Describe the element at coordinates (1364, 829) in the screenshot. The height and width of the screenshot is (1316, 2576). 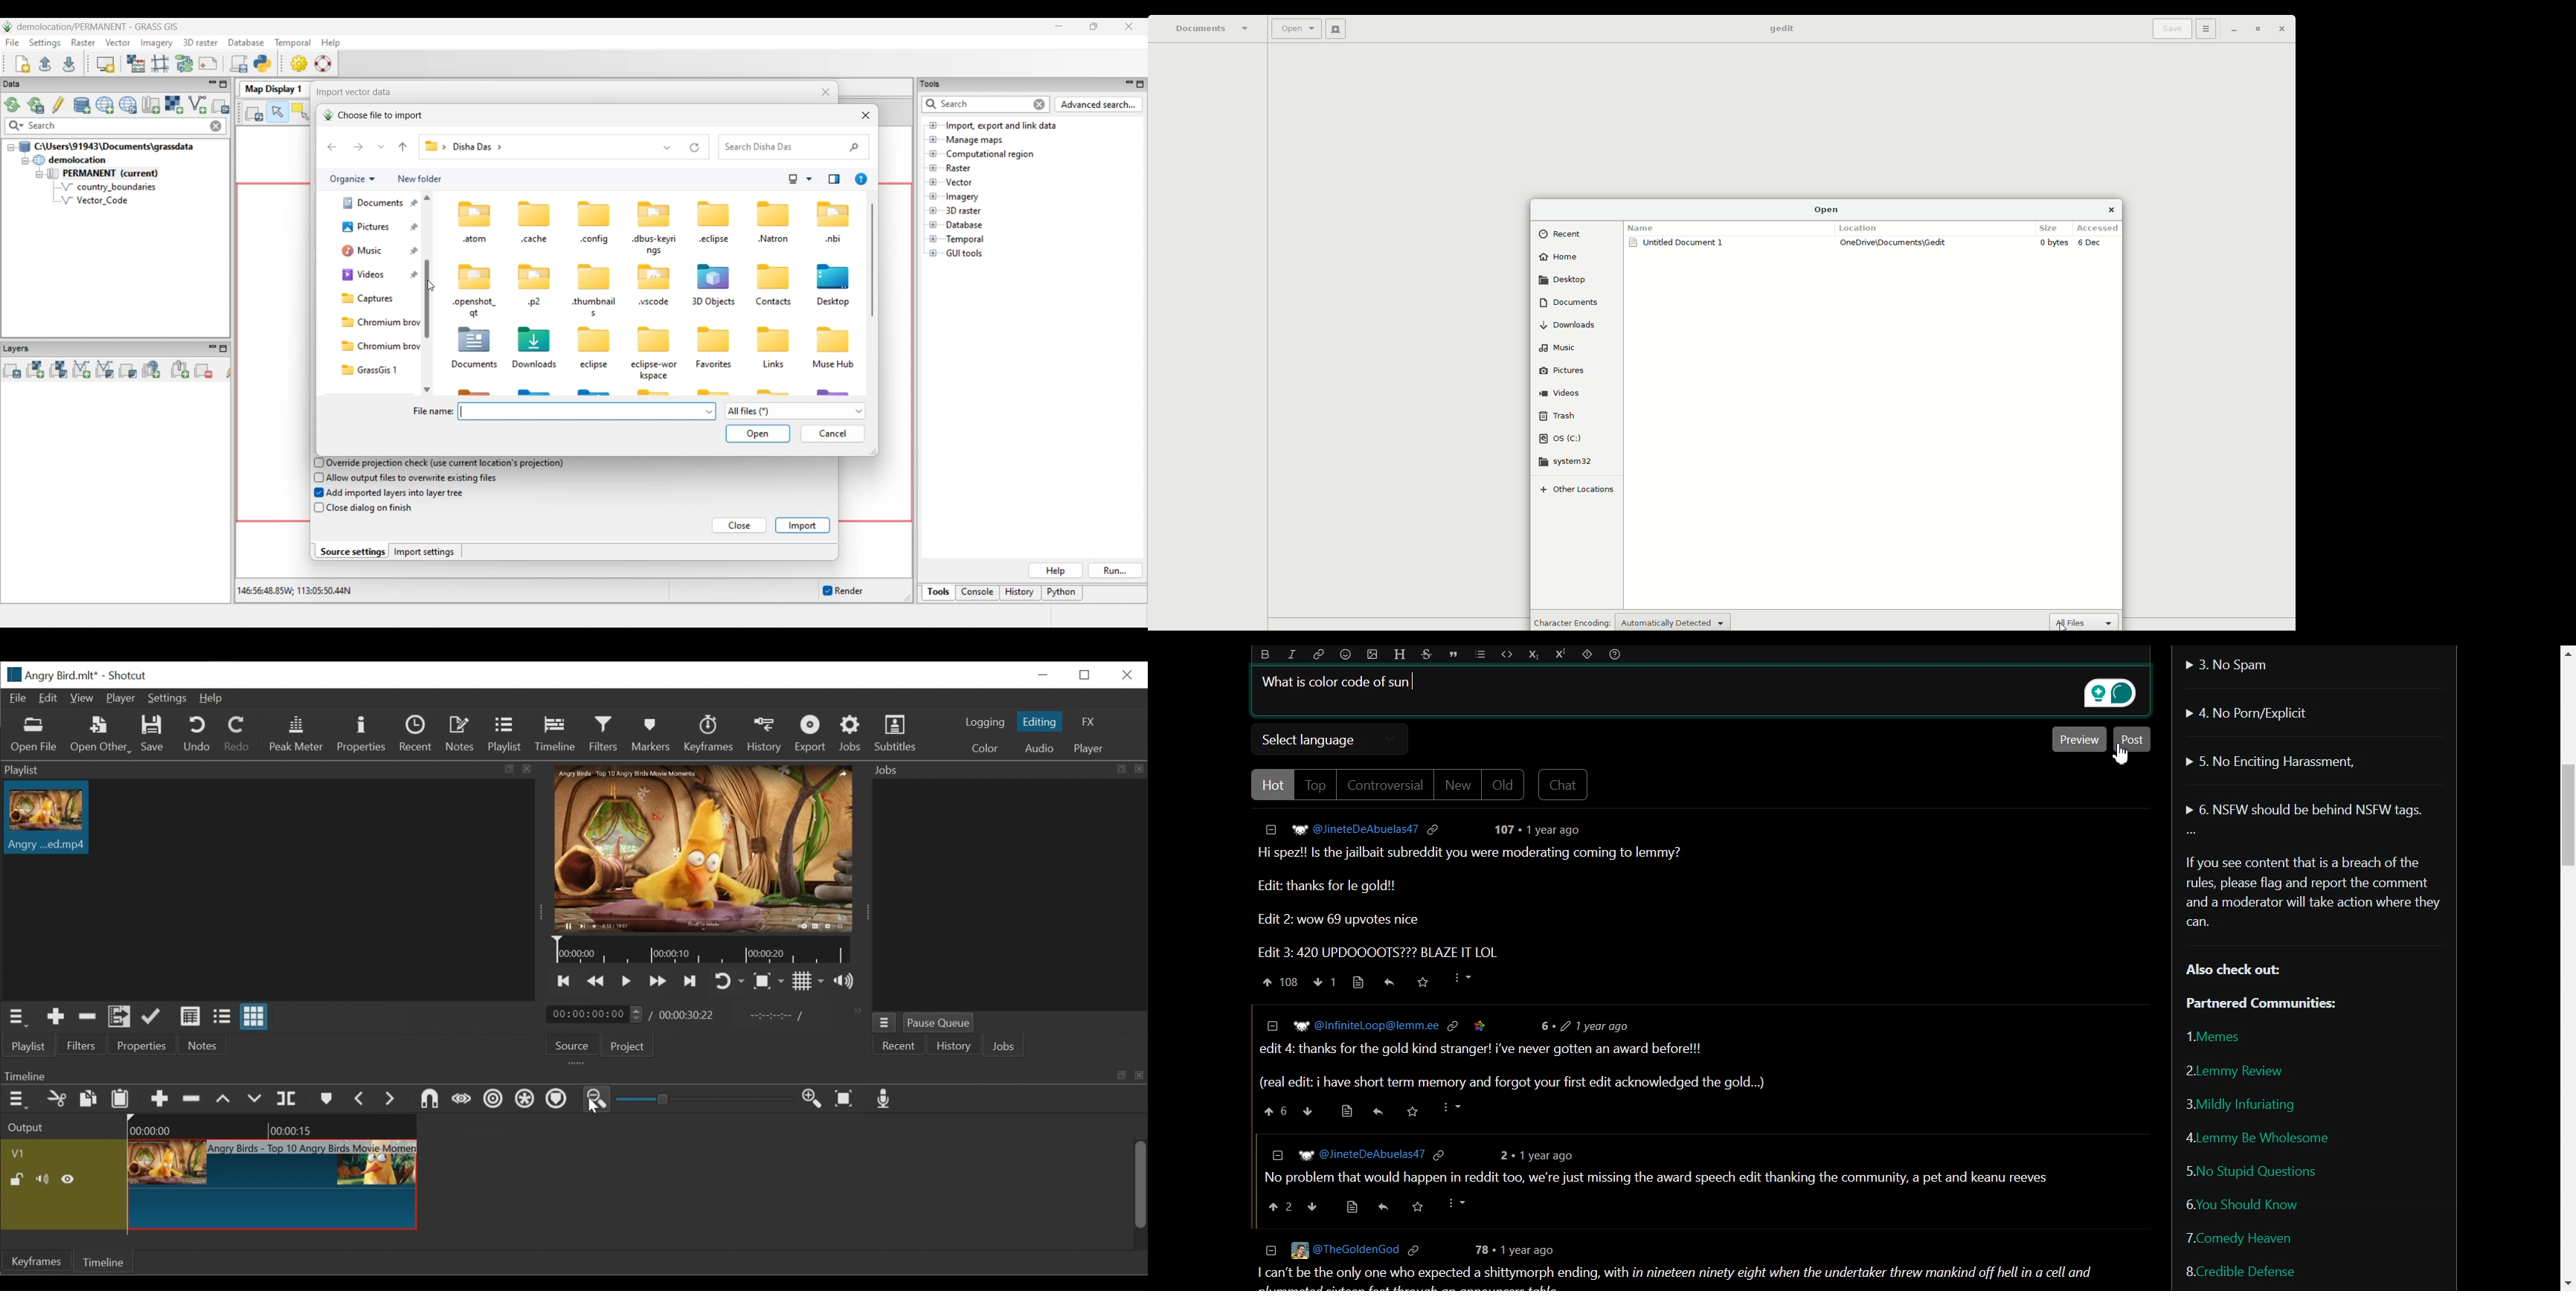
I see `Hyperlink` at that location.